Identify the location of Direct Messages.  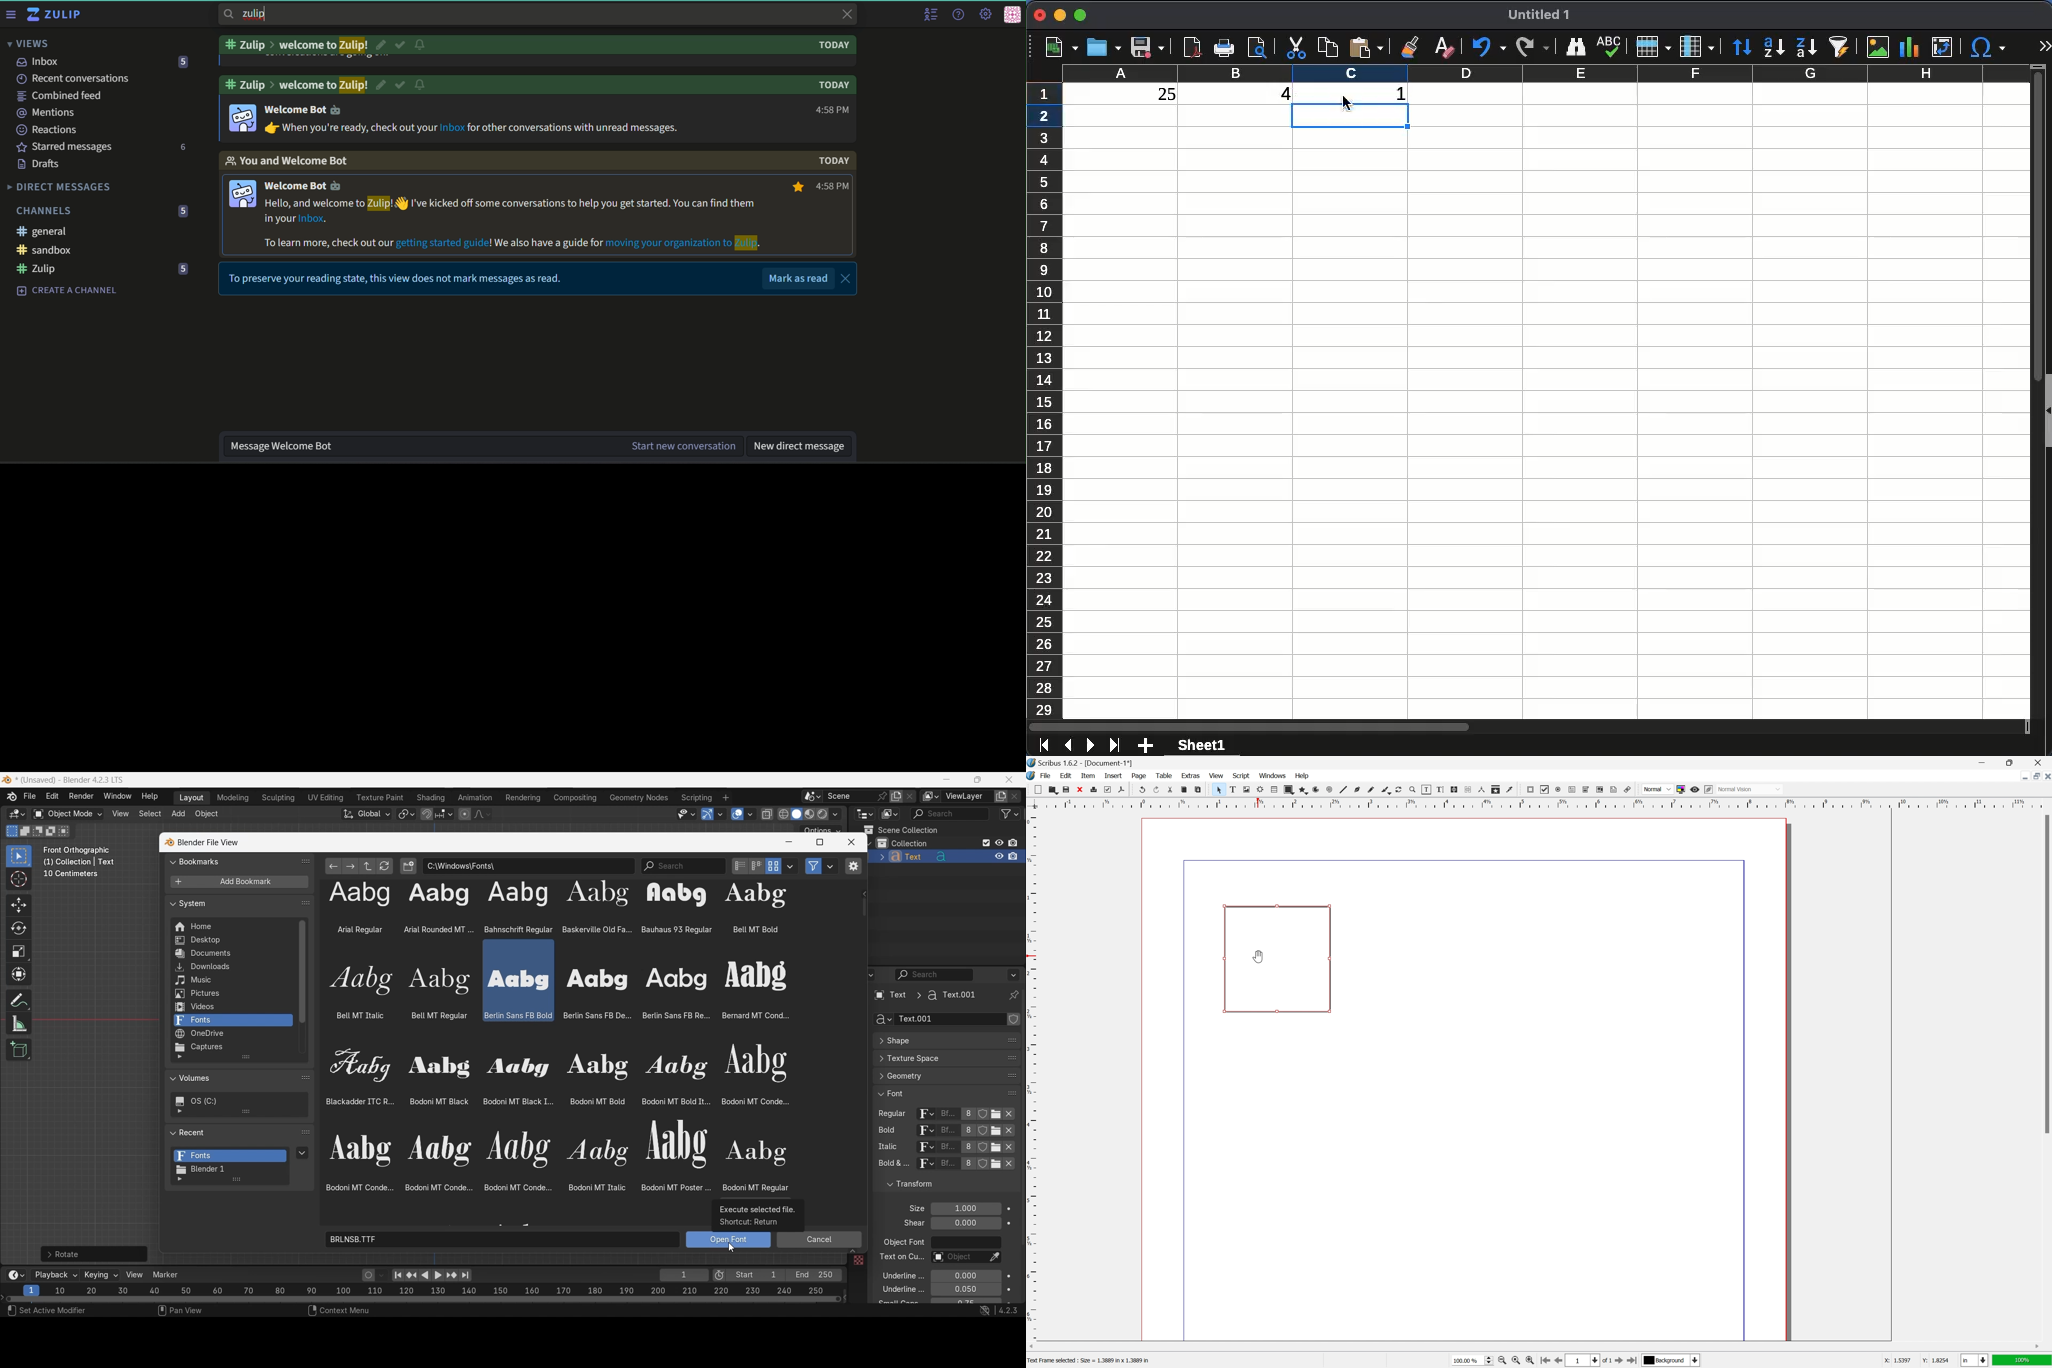
(60, 187).